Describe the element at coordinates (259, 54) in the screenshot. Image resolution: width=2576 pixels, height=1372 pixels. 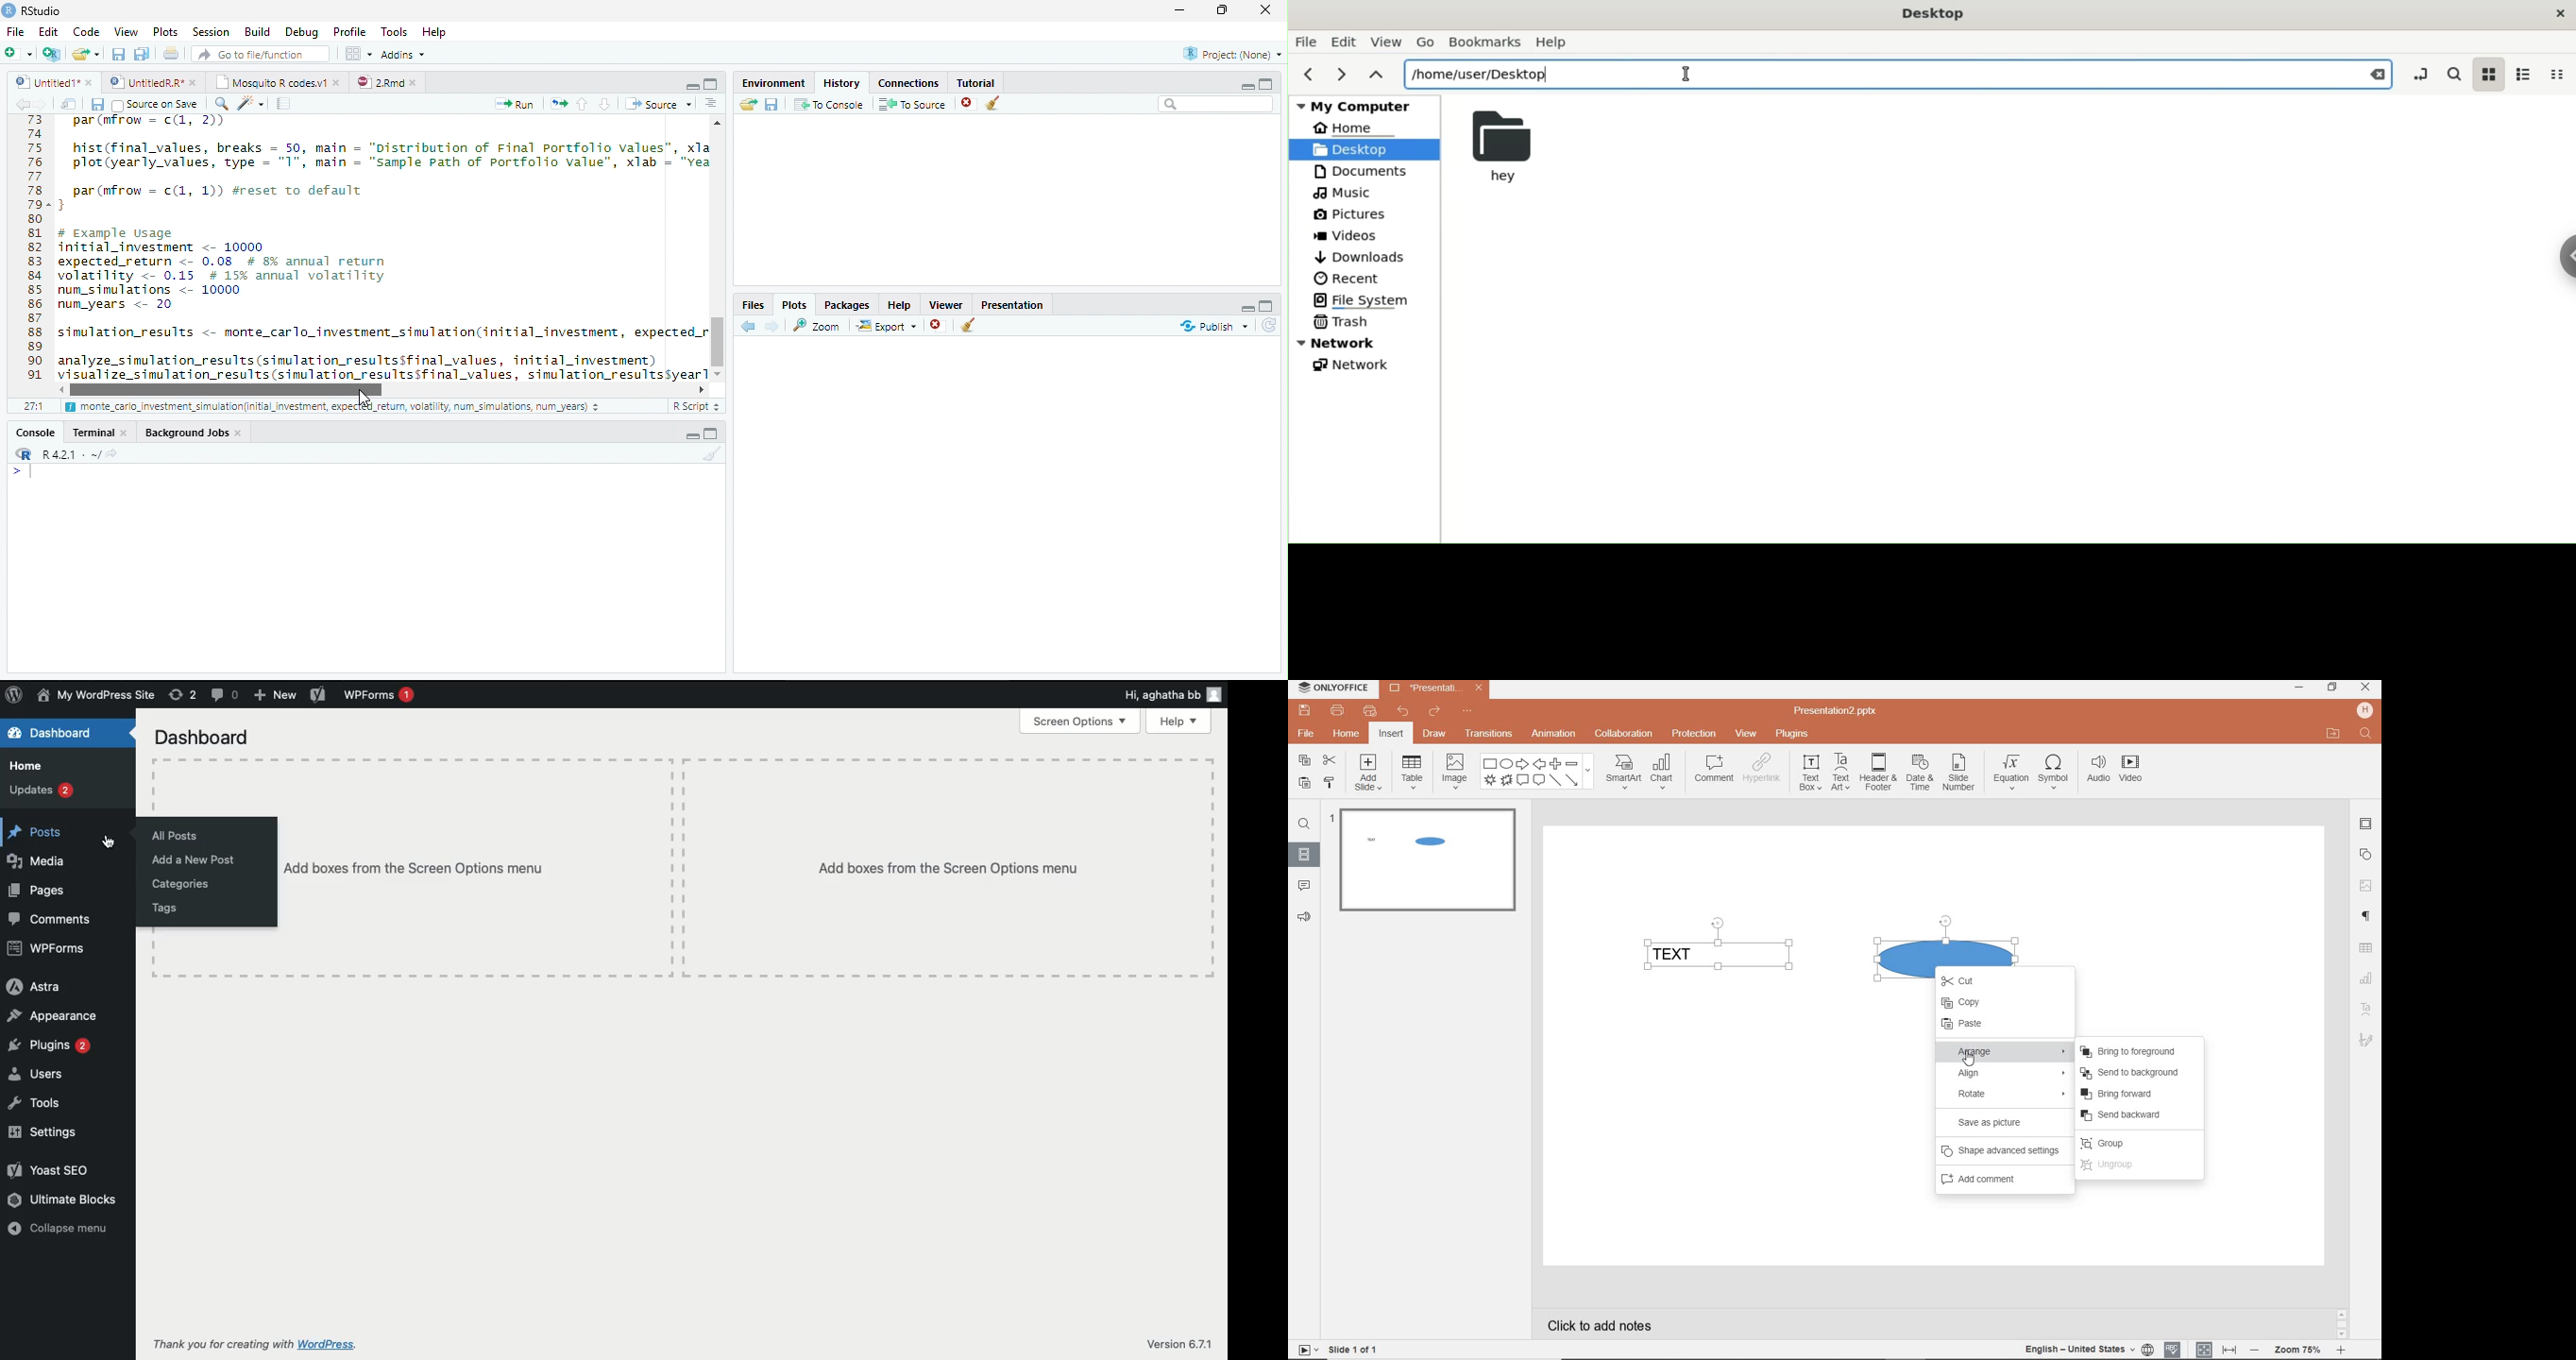
I see `Go to file/function` at that location.